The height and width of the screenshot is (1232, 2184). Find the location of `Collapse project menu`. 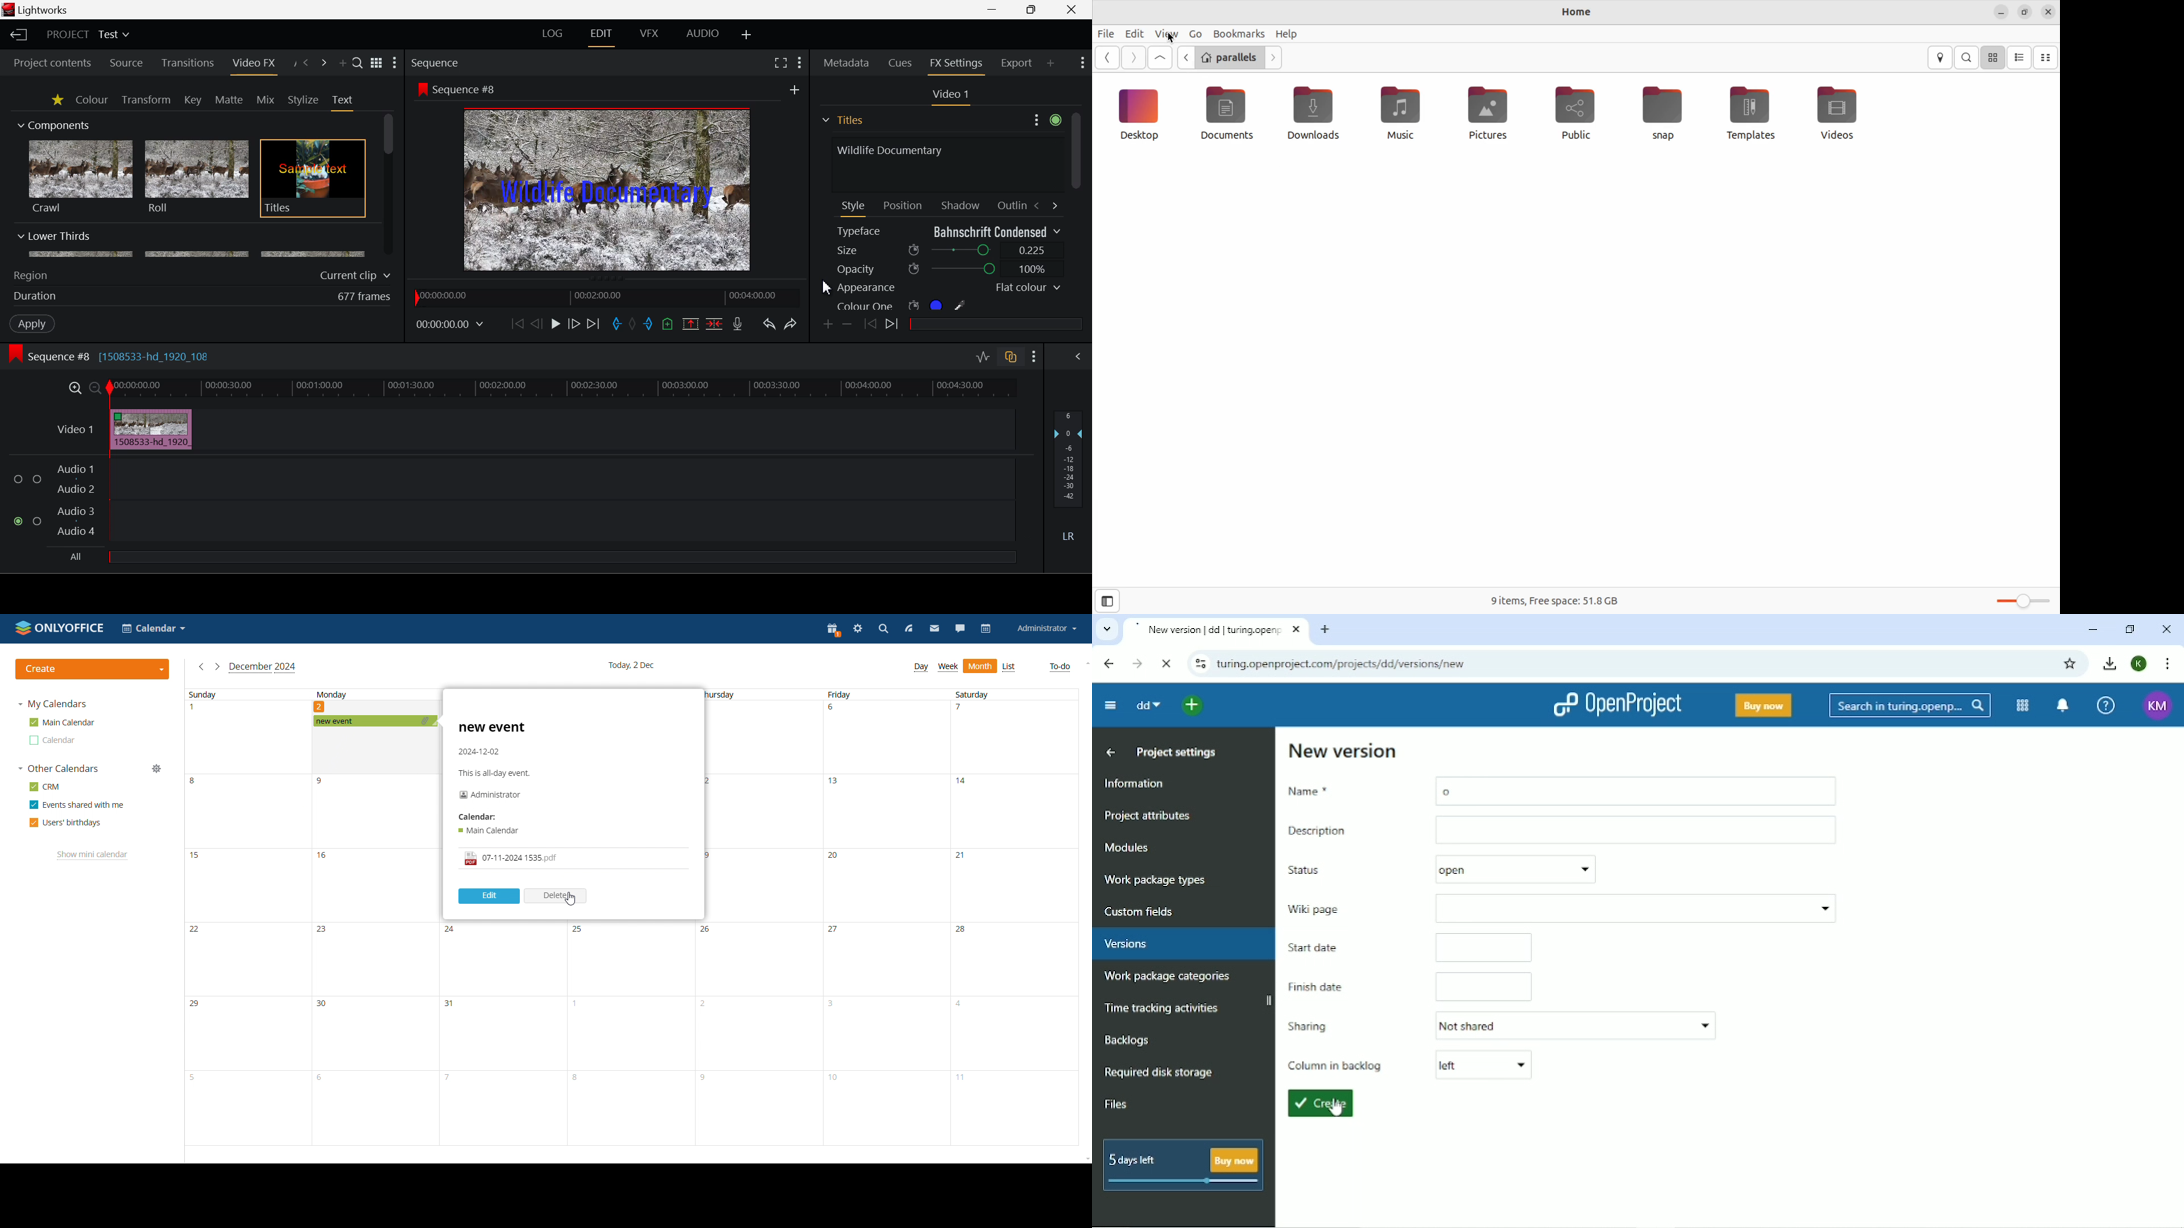

Collapse project menu is located at coordinates (1111, 706).